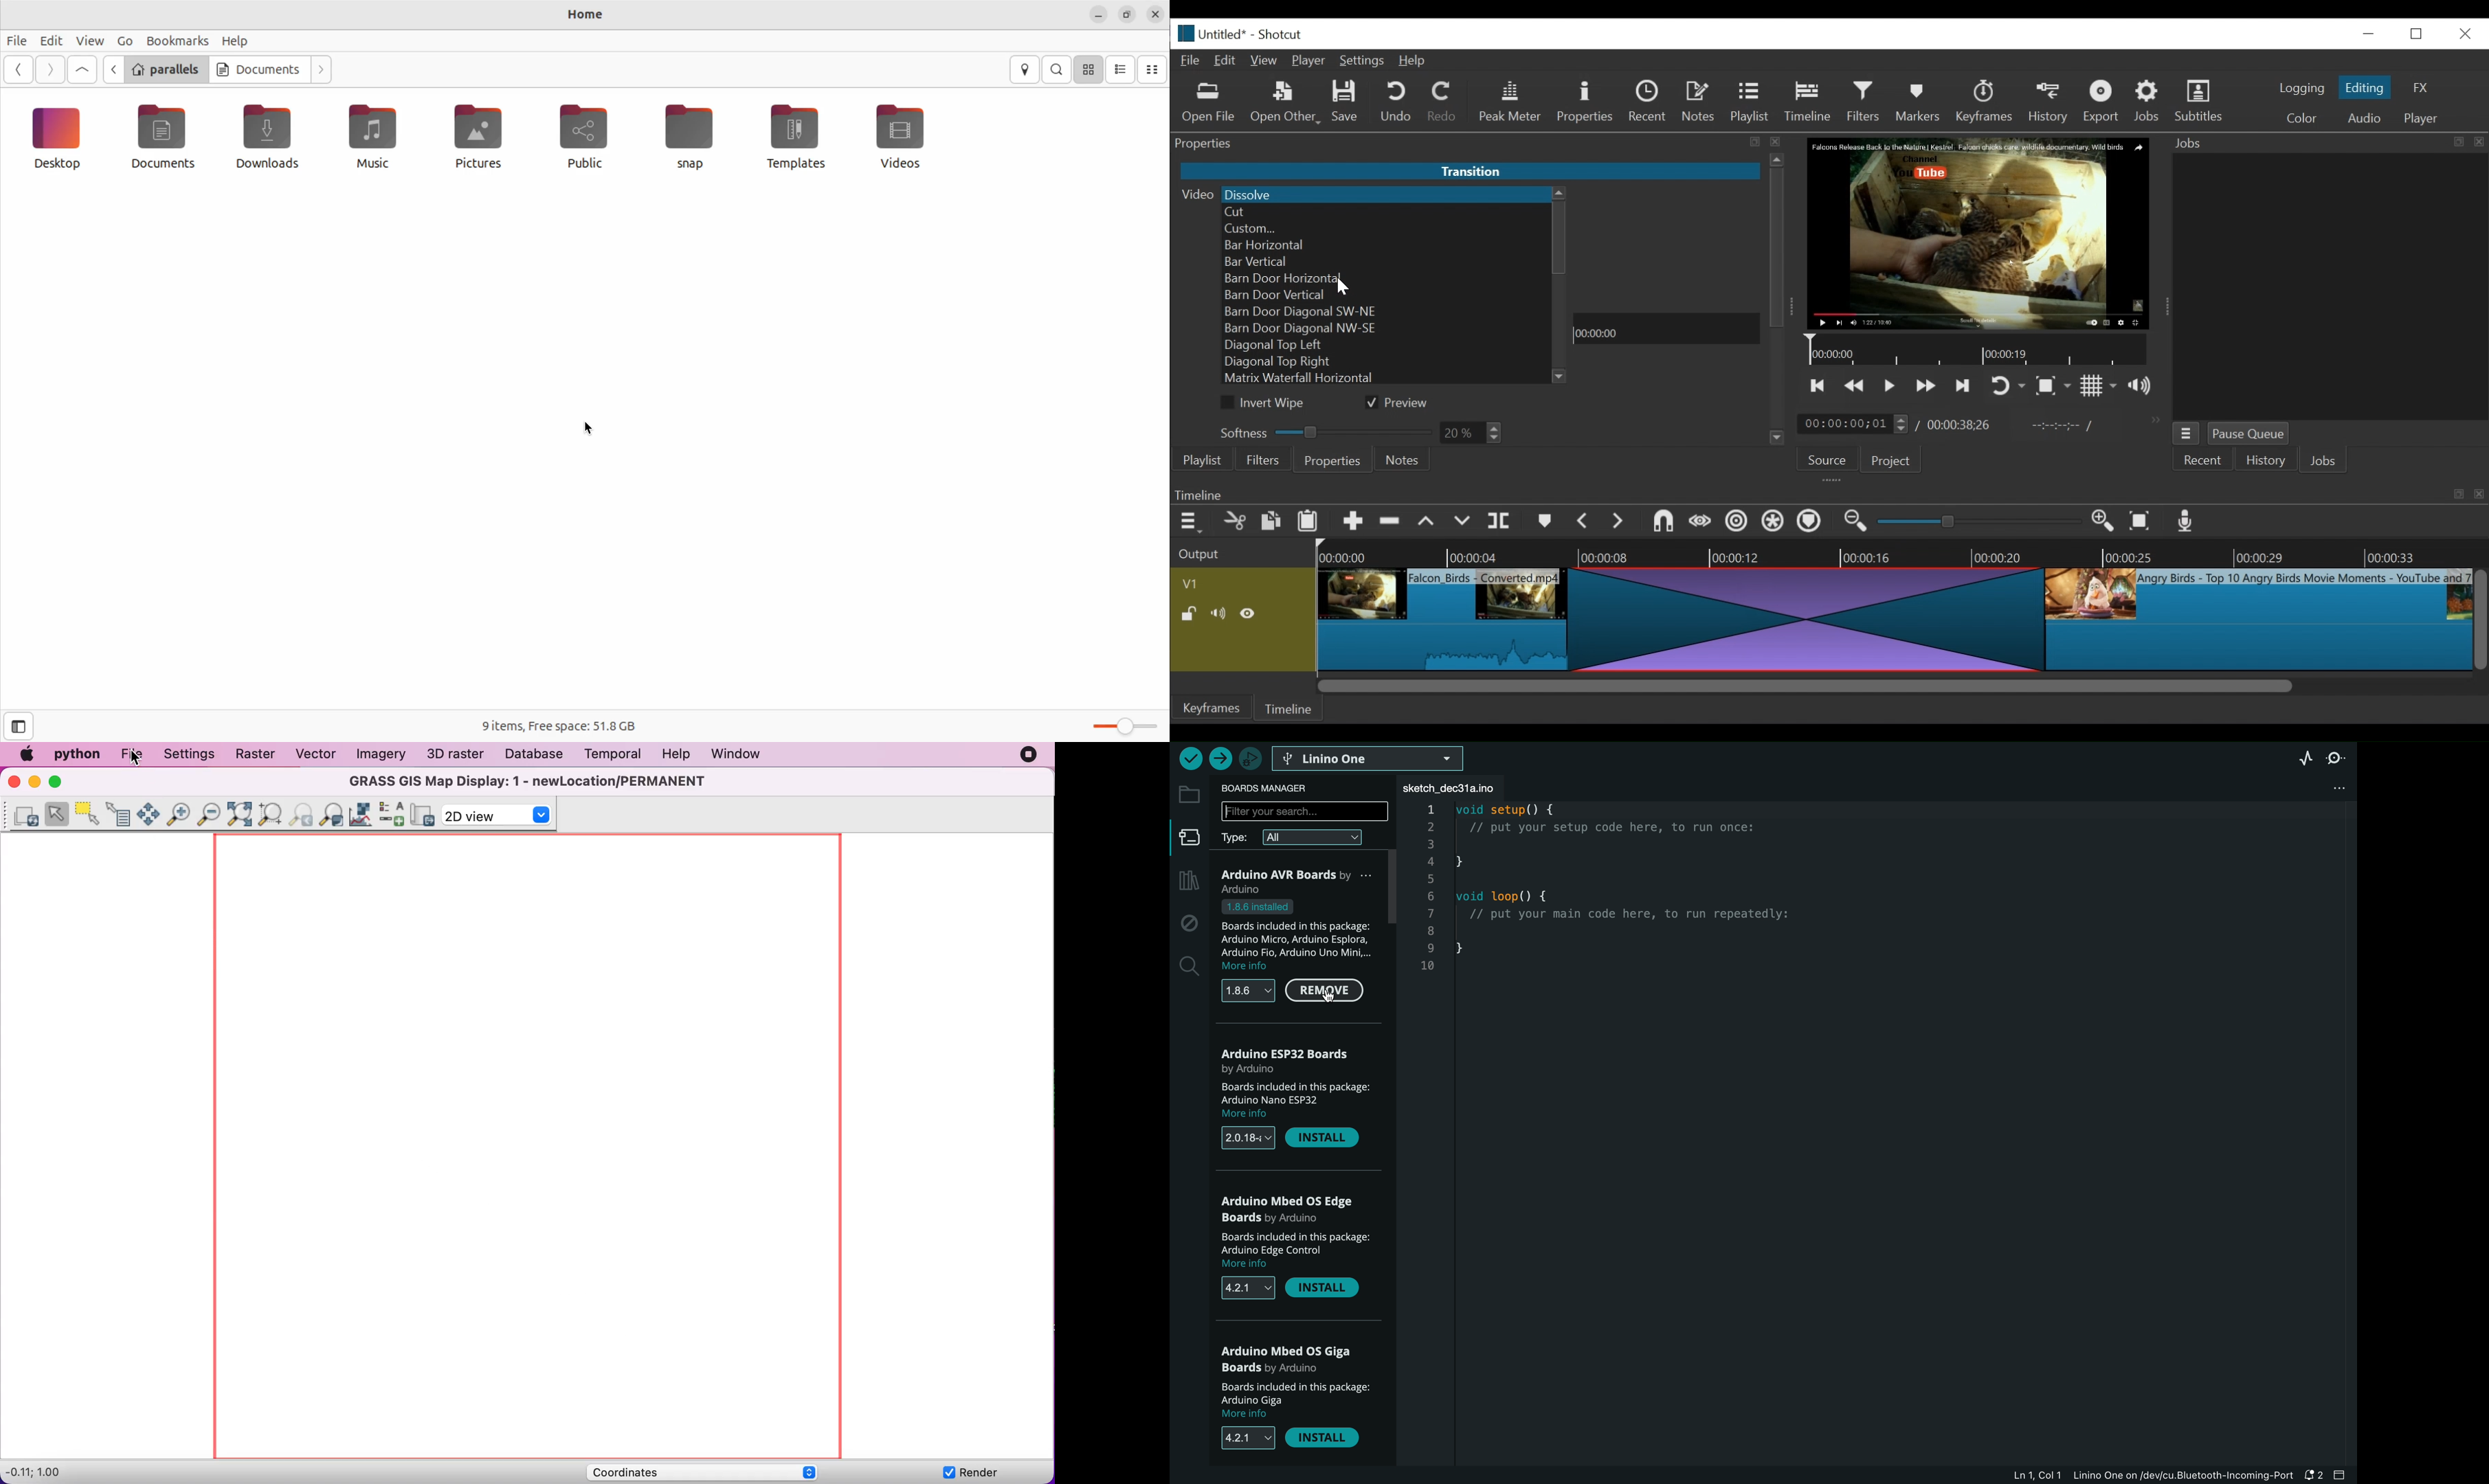 The image size is (2492, 1484). Describe the element at coordinates (1501, 522) in the screenshot. I see `split at playhead` at that location.